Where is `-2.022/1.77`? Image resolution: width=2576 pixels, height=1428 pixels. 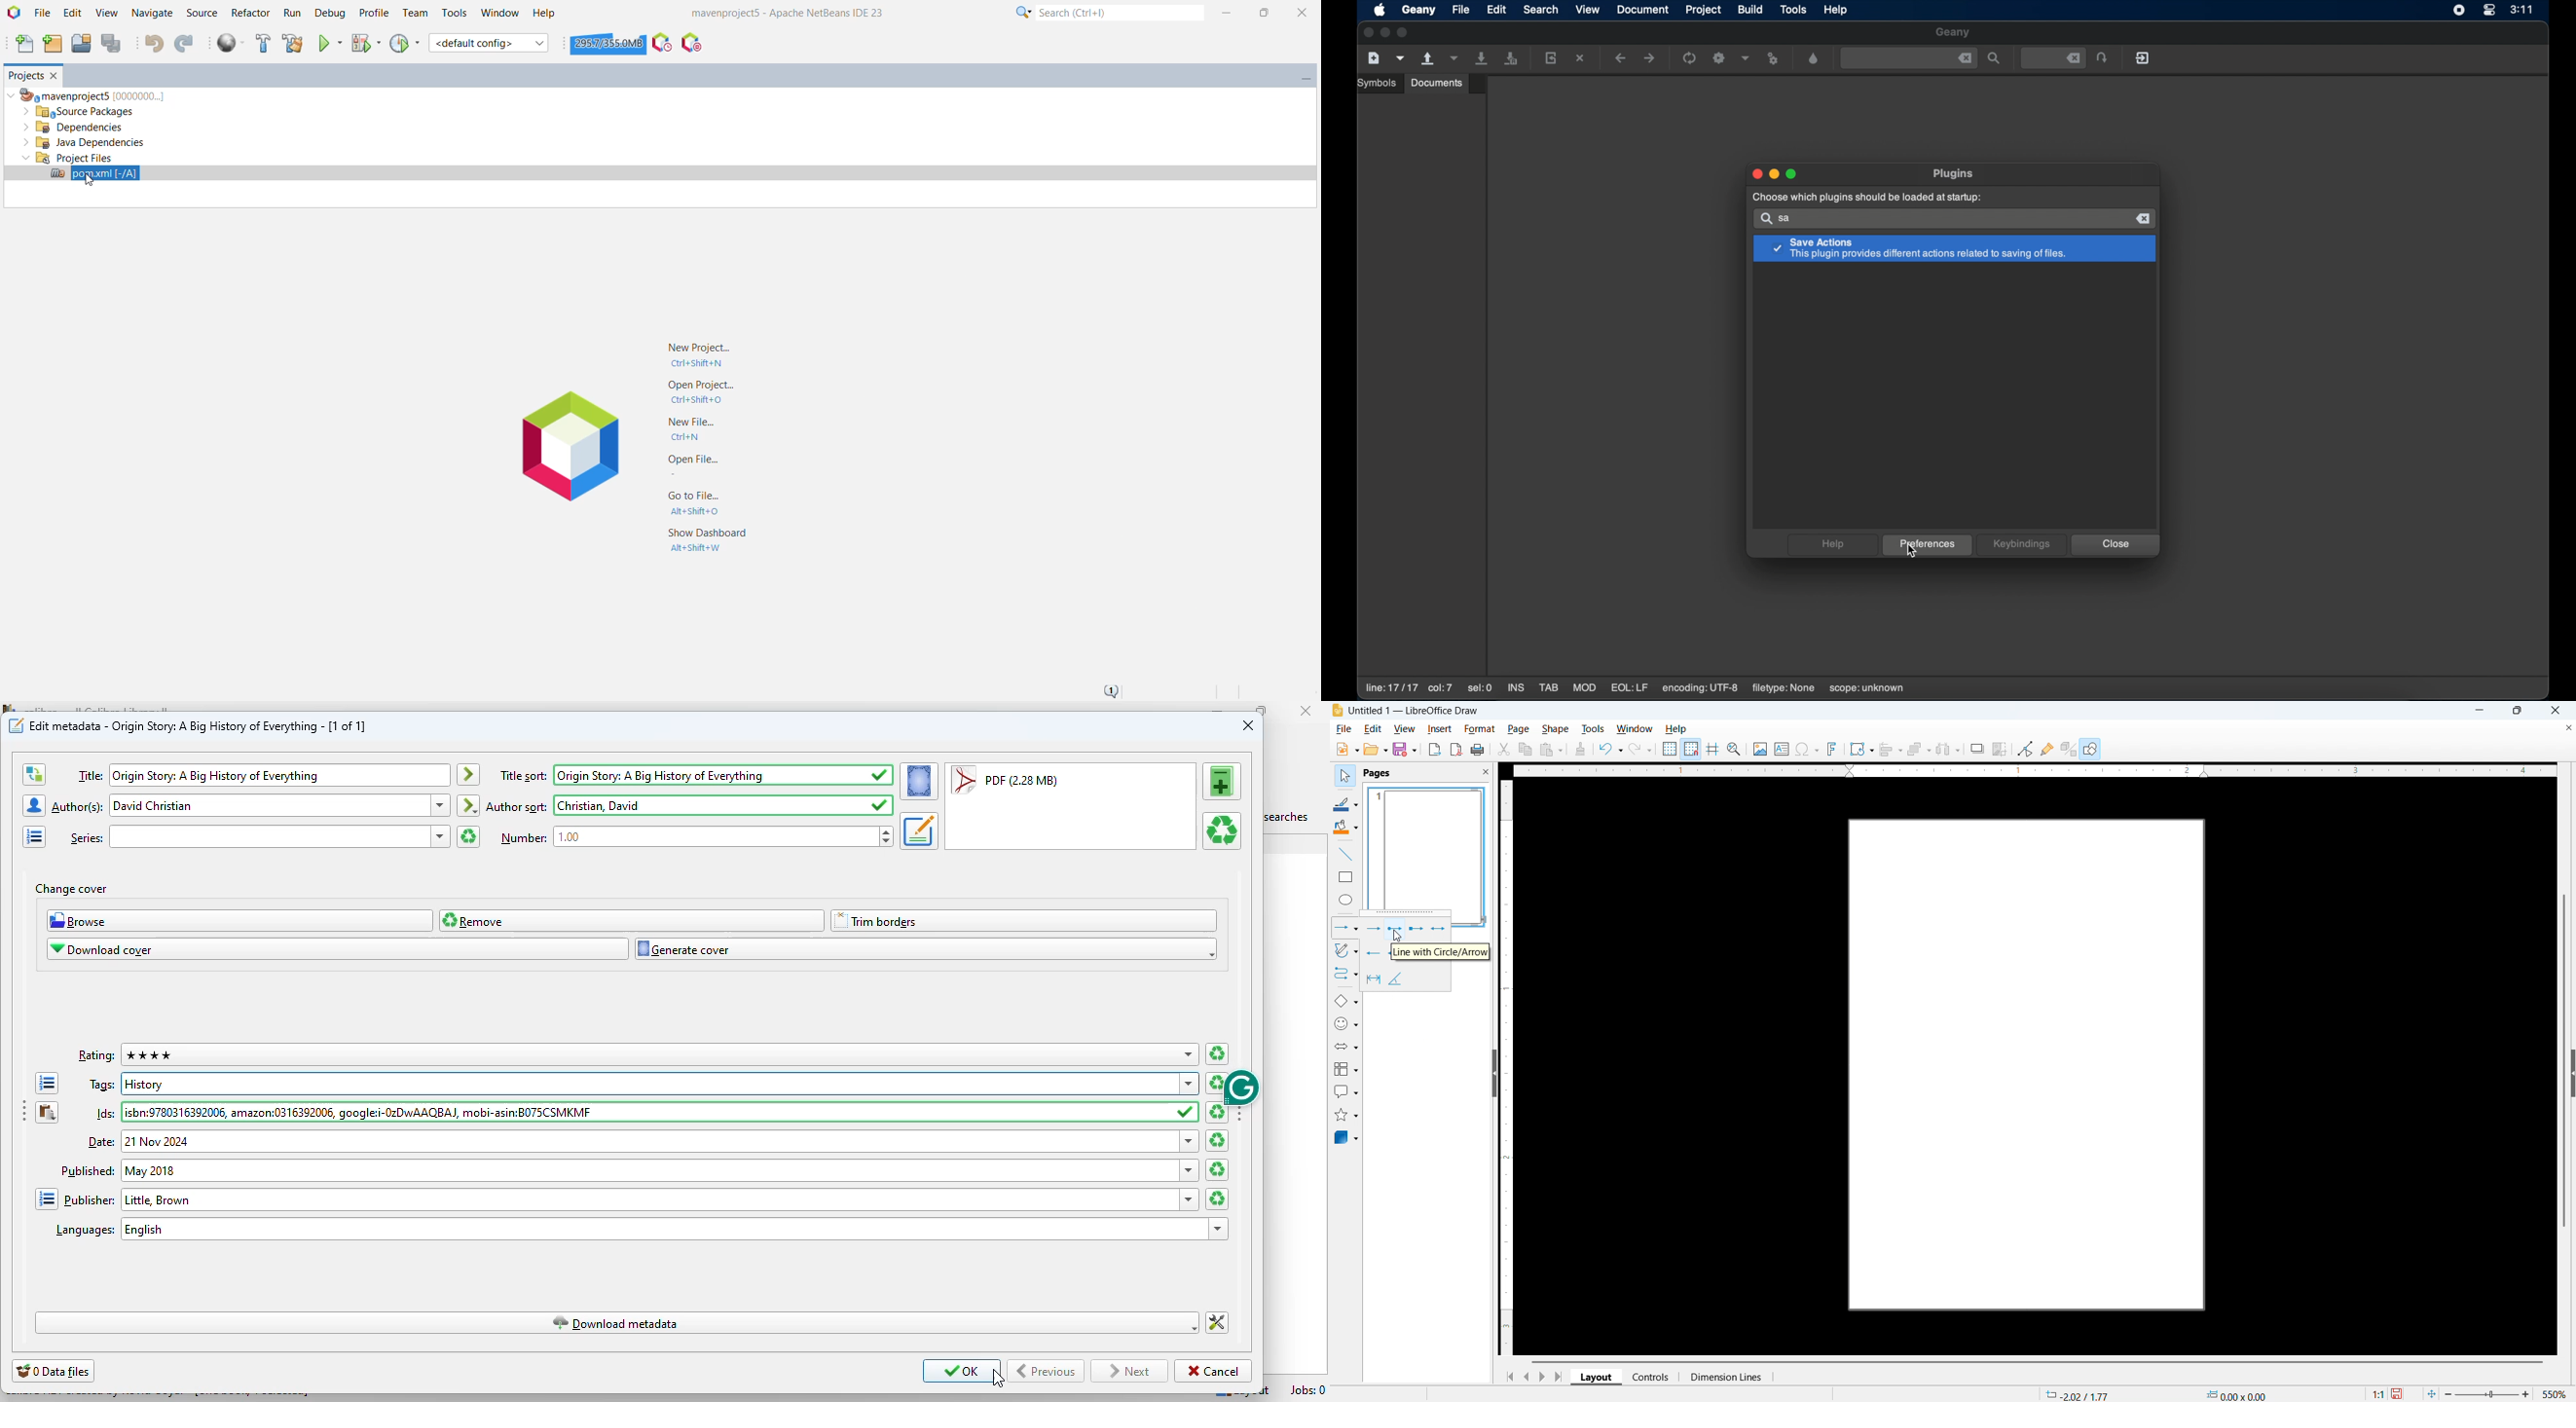 -2.022/1.77 is located at coordinates (2076, 1394).